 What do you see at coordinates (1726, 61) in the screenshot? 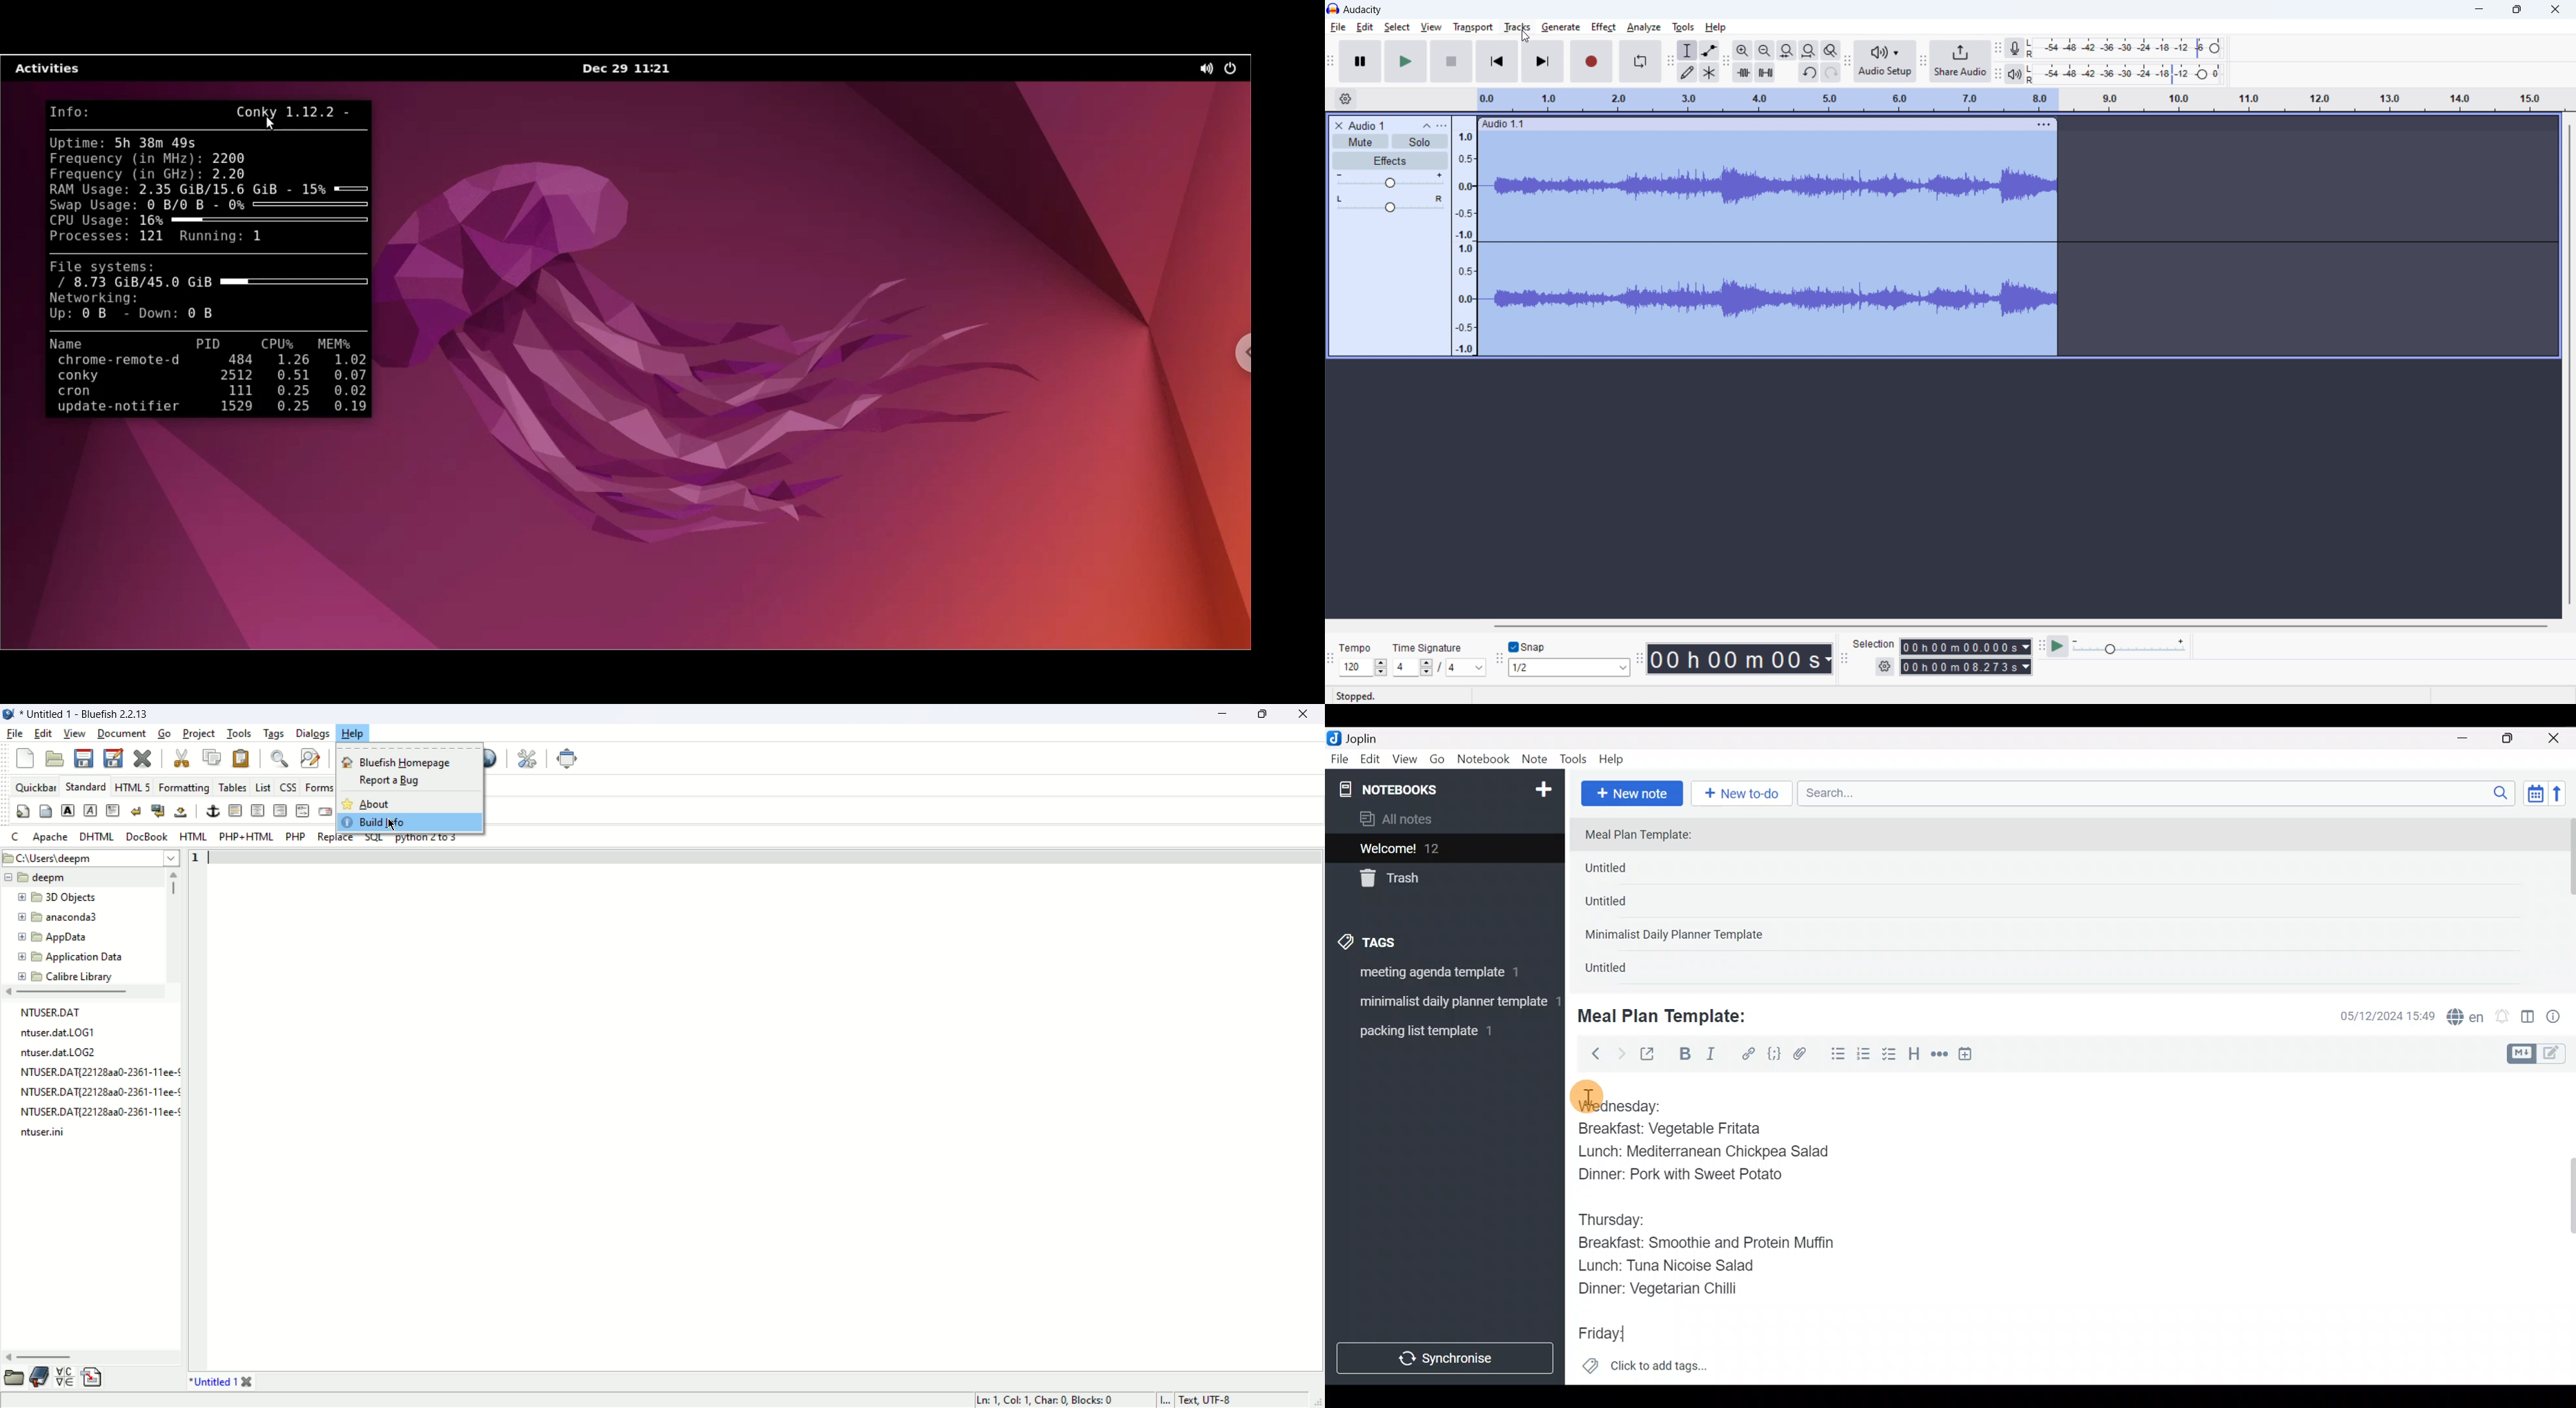
I see `edit toolbar` at bounding box center [1726, 61].